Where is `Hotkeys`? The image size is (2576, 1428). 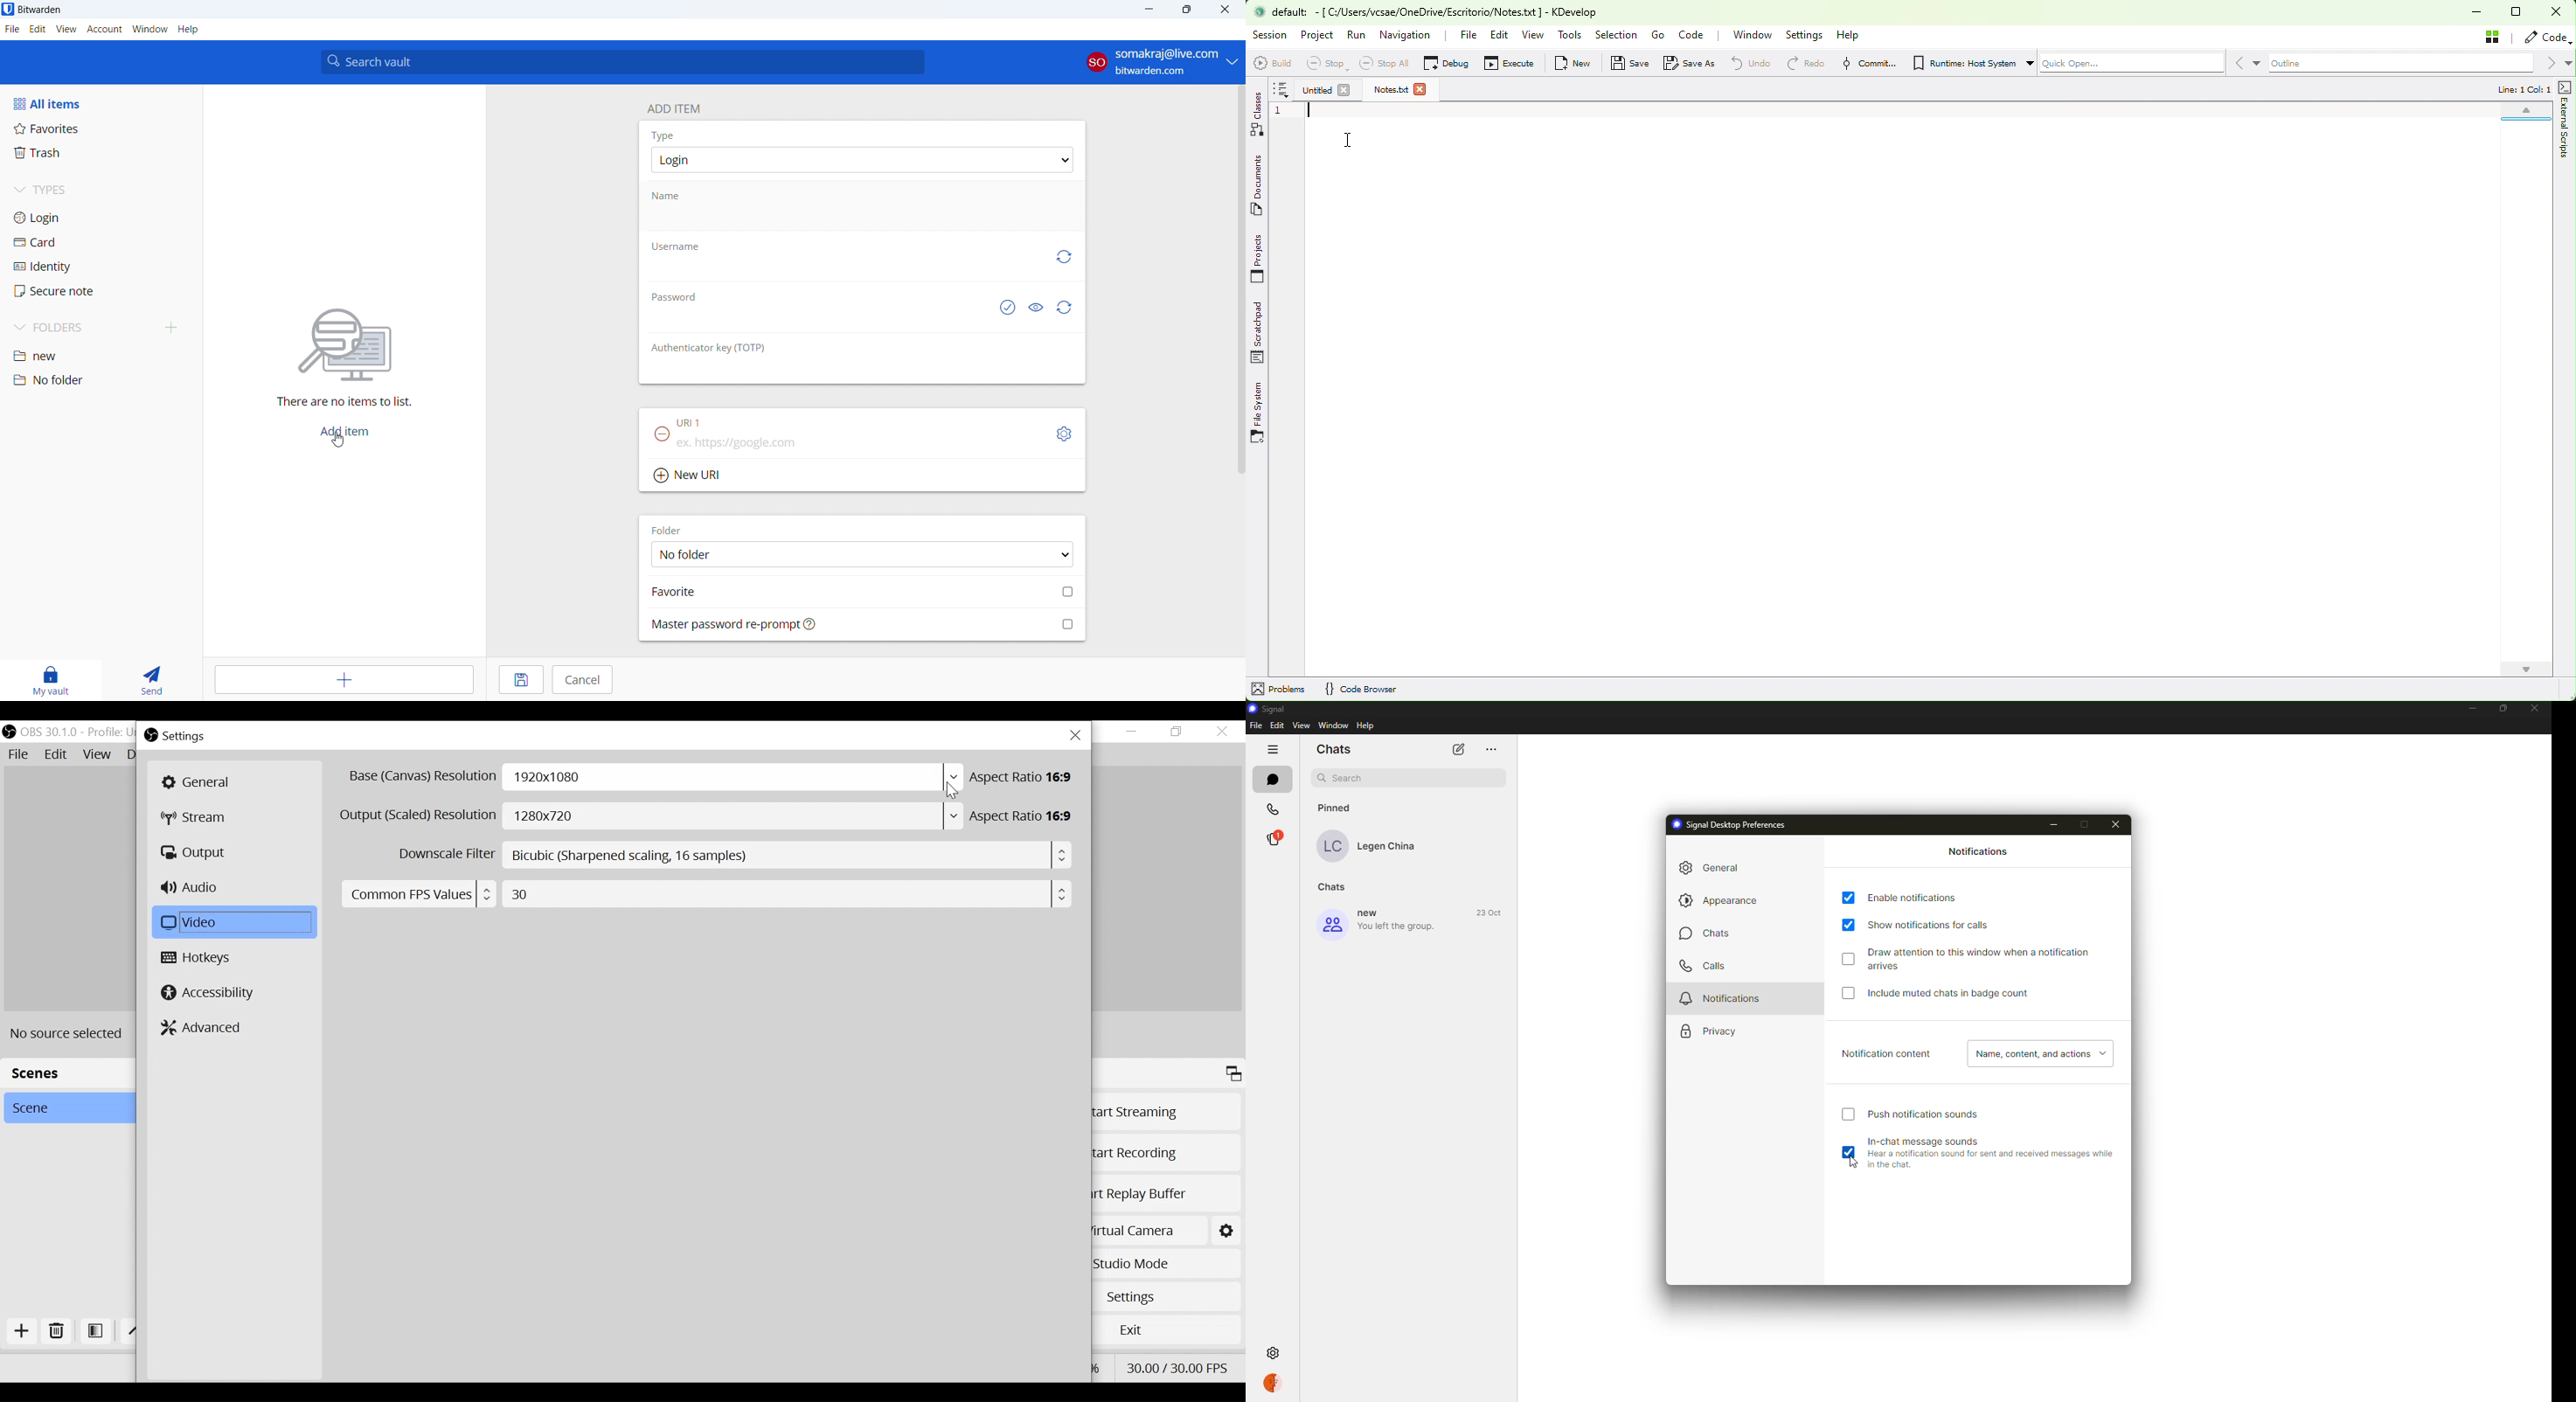
Hotkeys is located at coordinates (199, 959).